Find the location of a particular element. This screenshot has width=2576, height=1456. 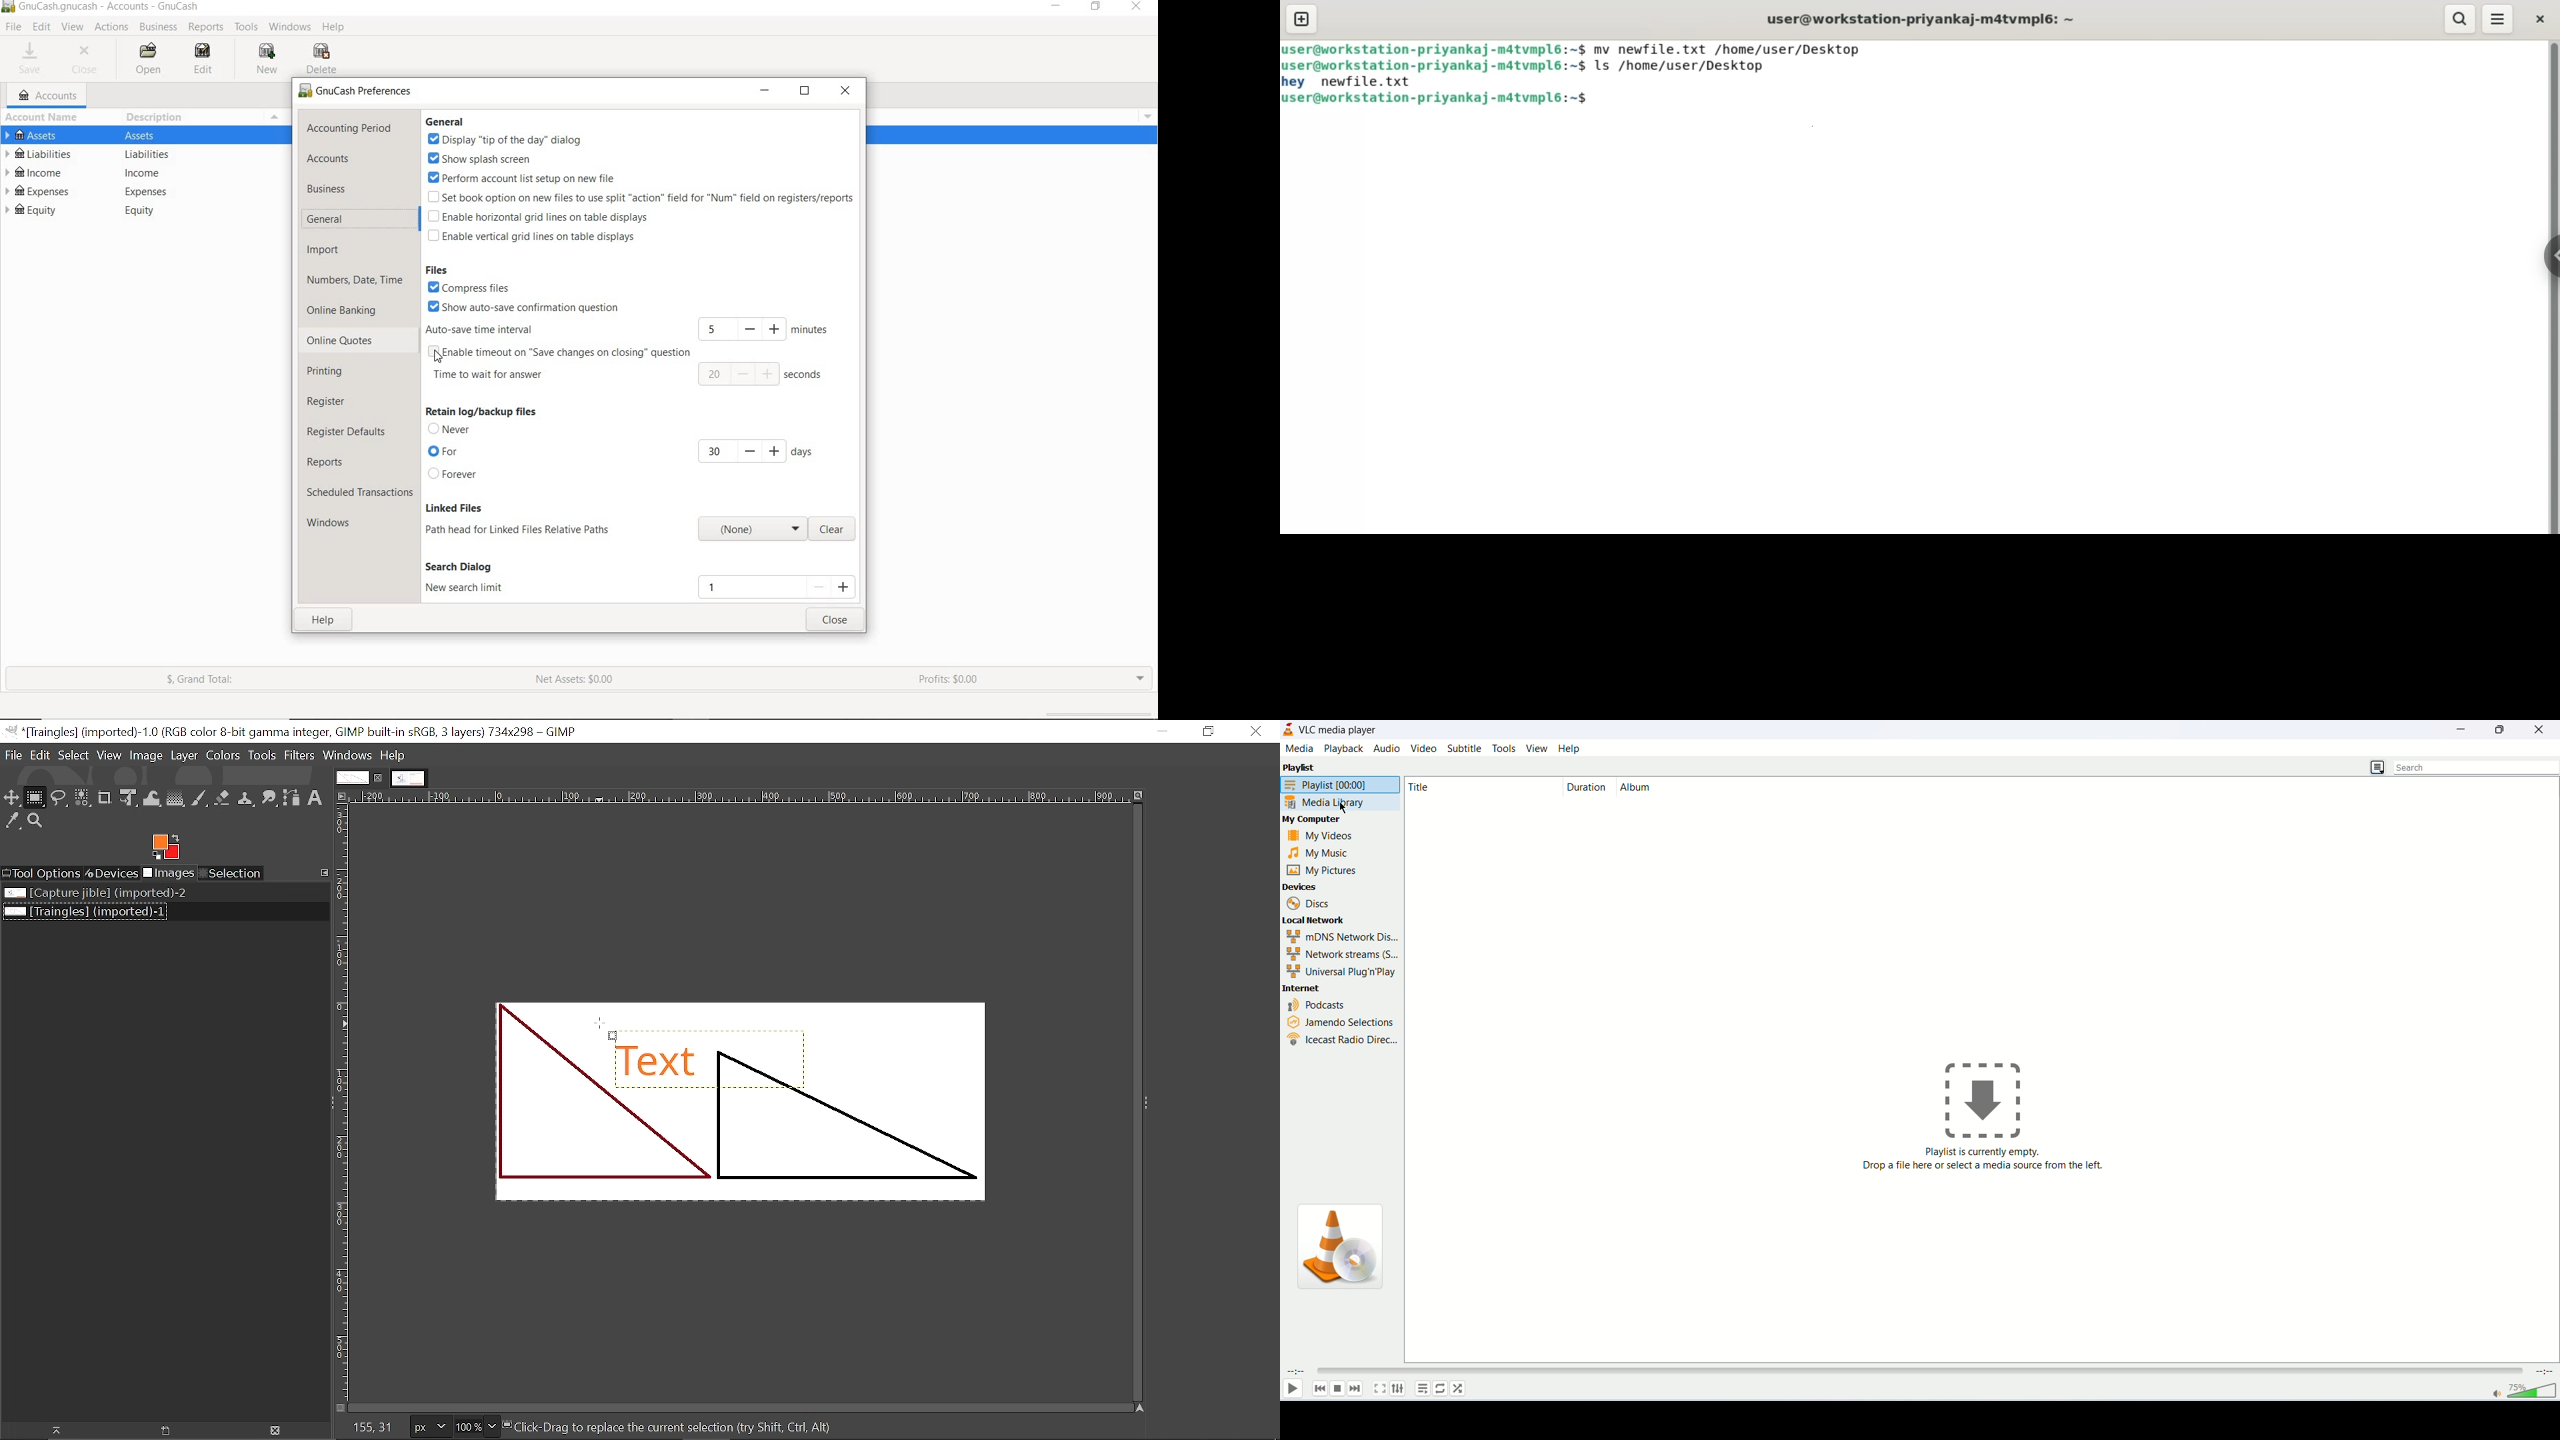

text tool is located at coordinates (316, 799).